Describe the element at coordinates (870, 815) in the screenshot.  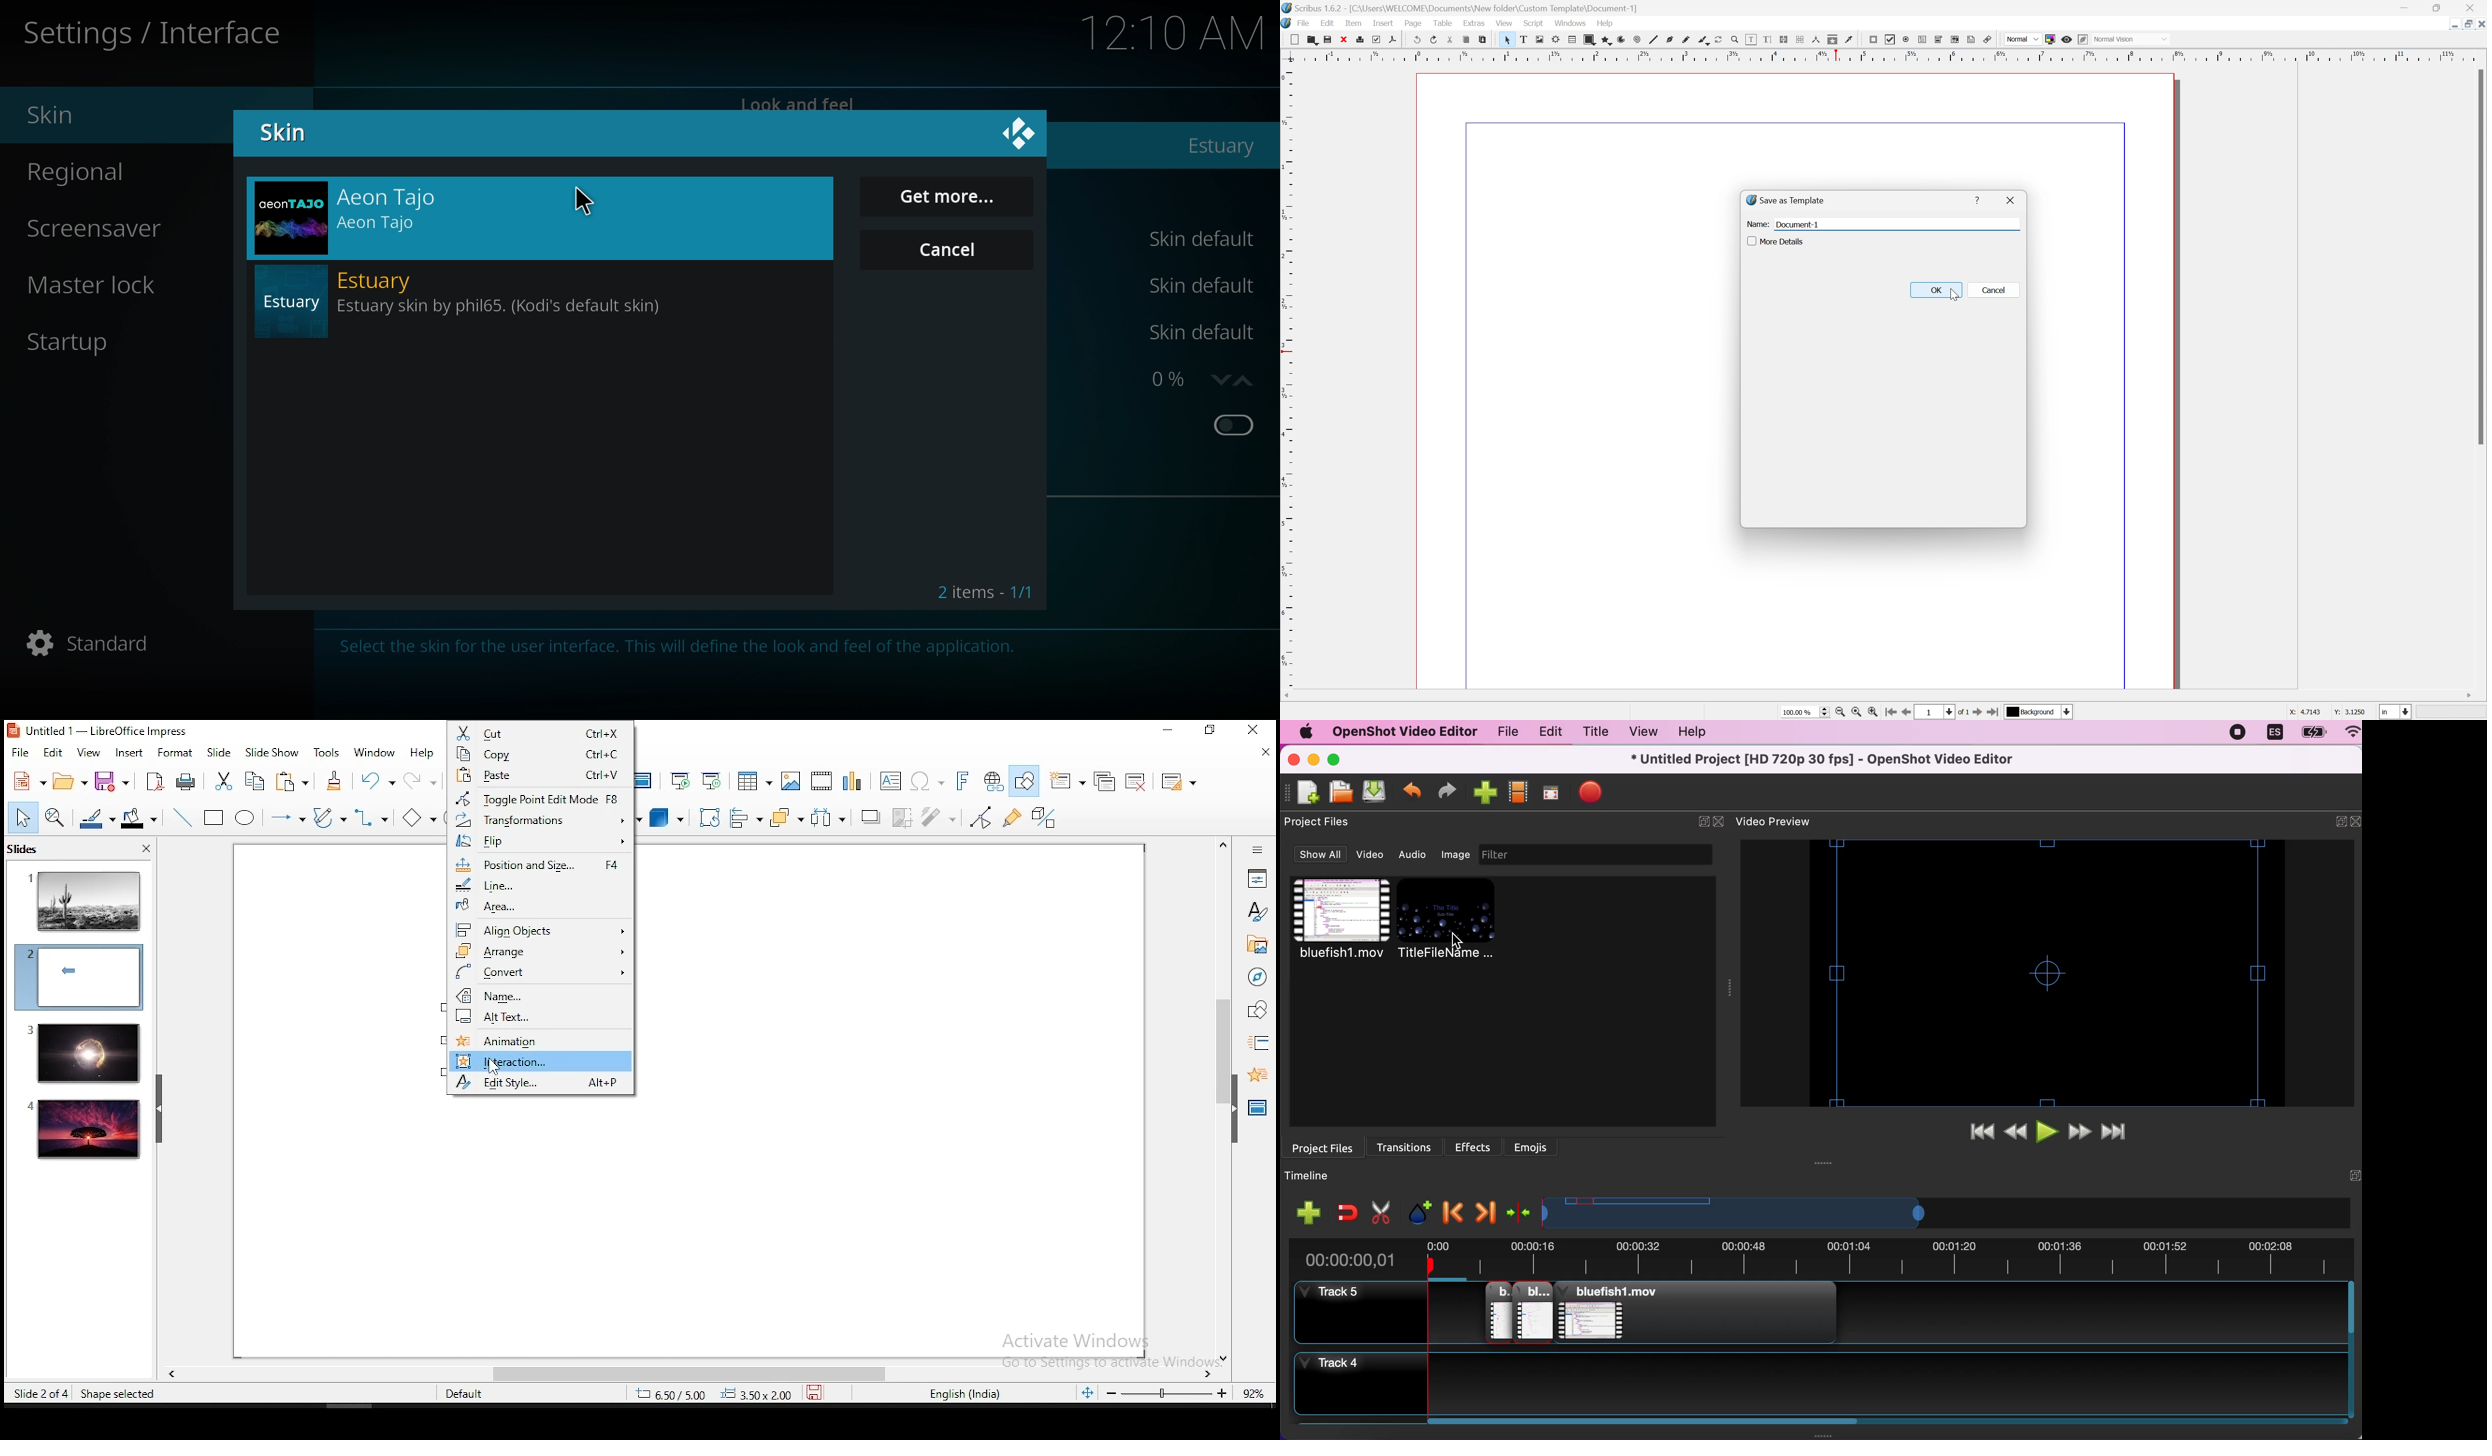
I see `shadow` at that location.